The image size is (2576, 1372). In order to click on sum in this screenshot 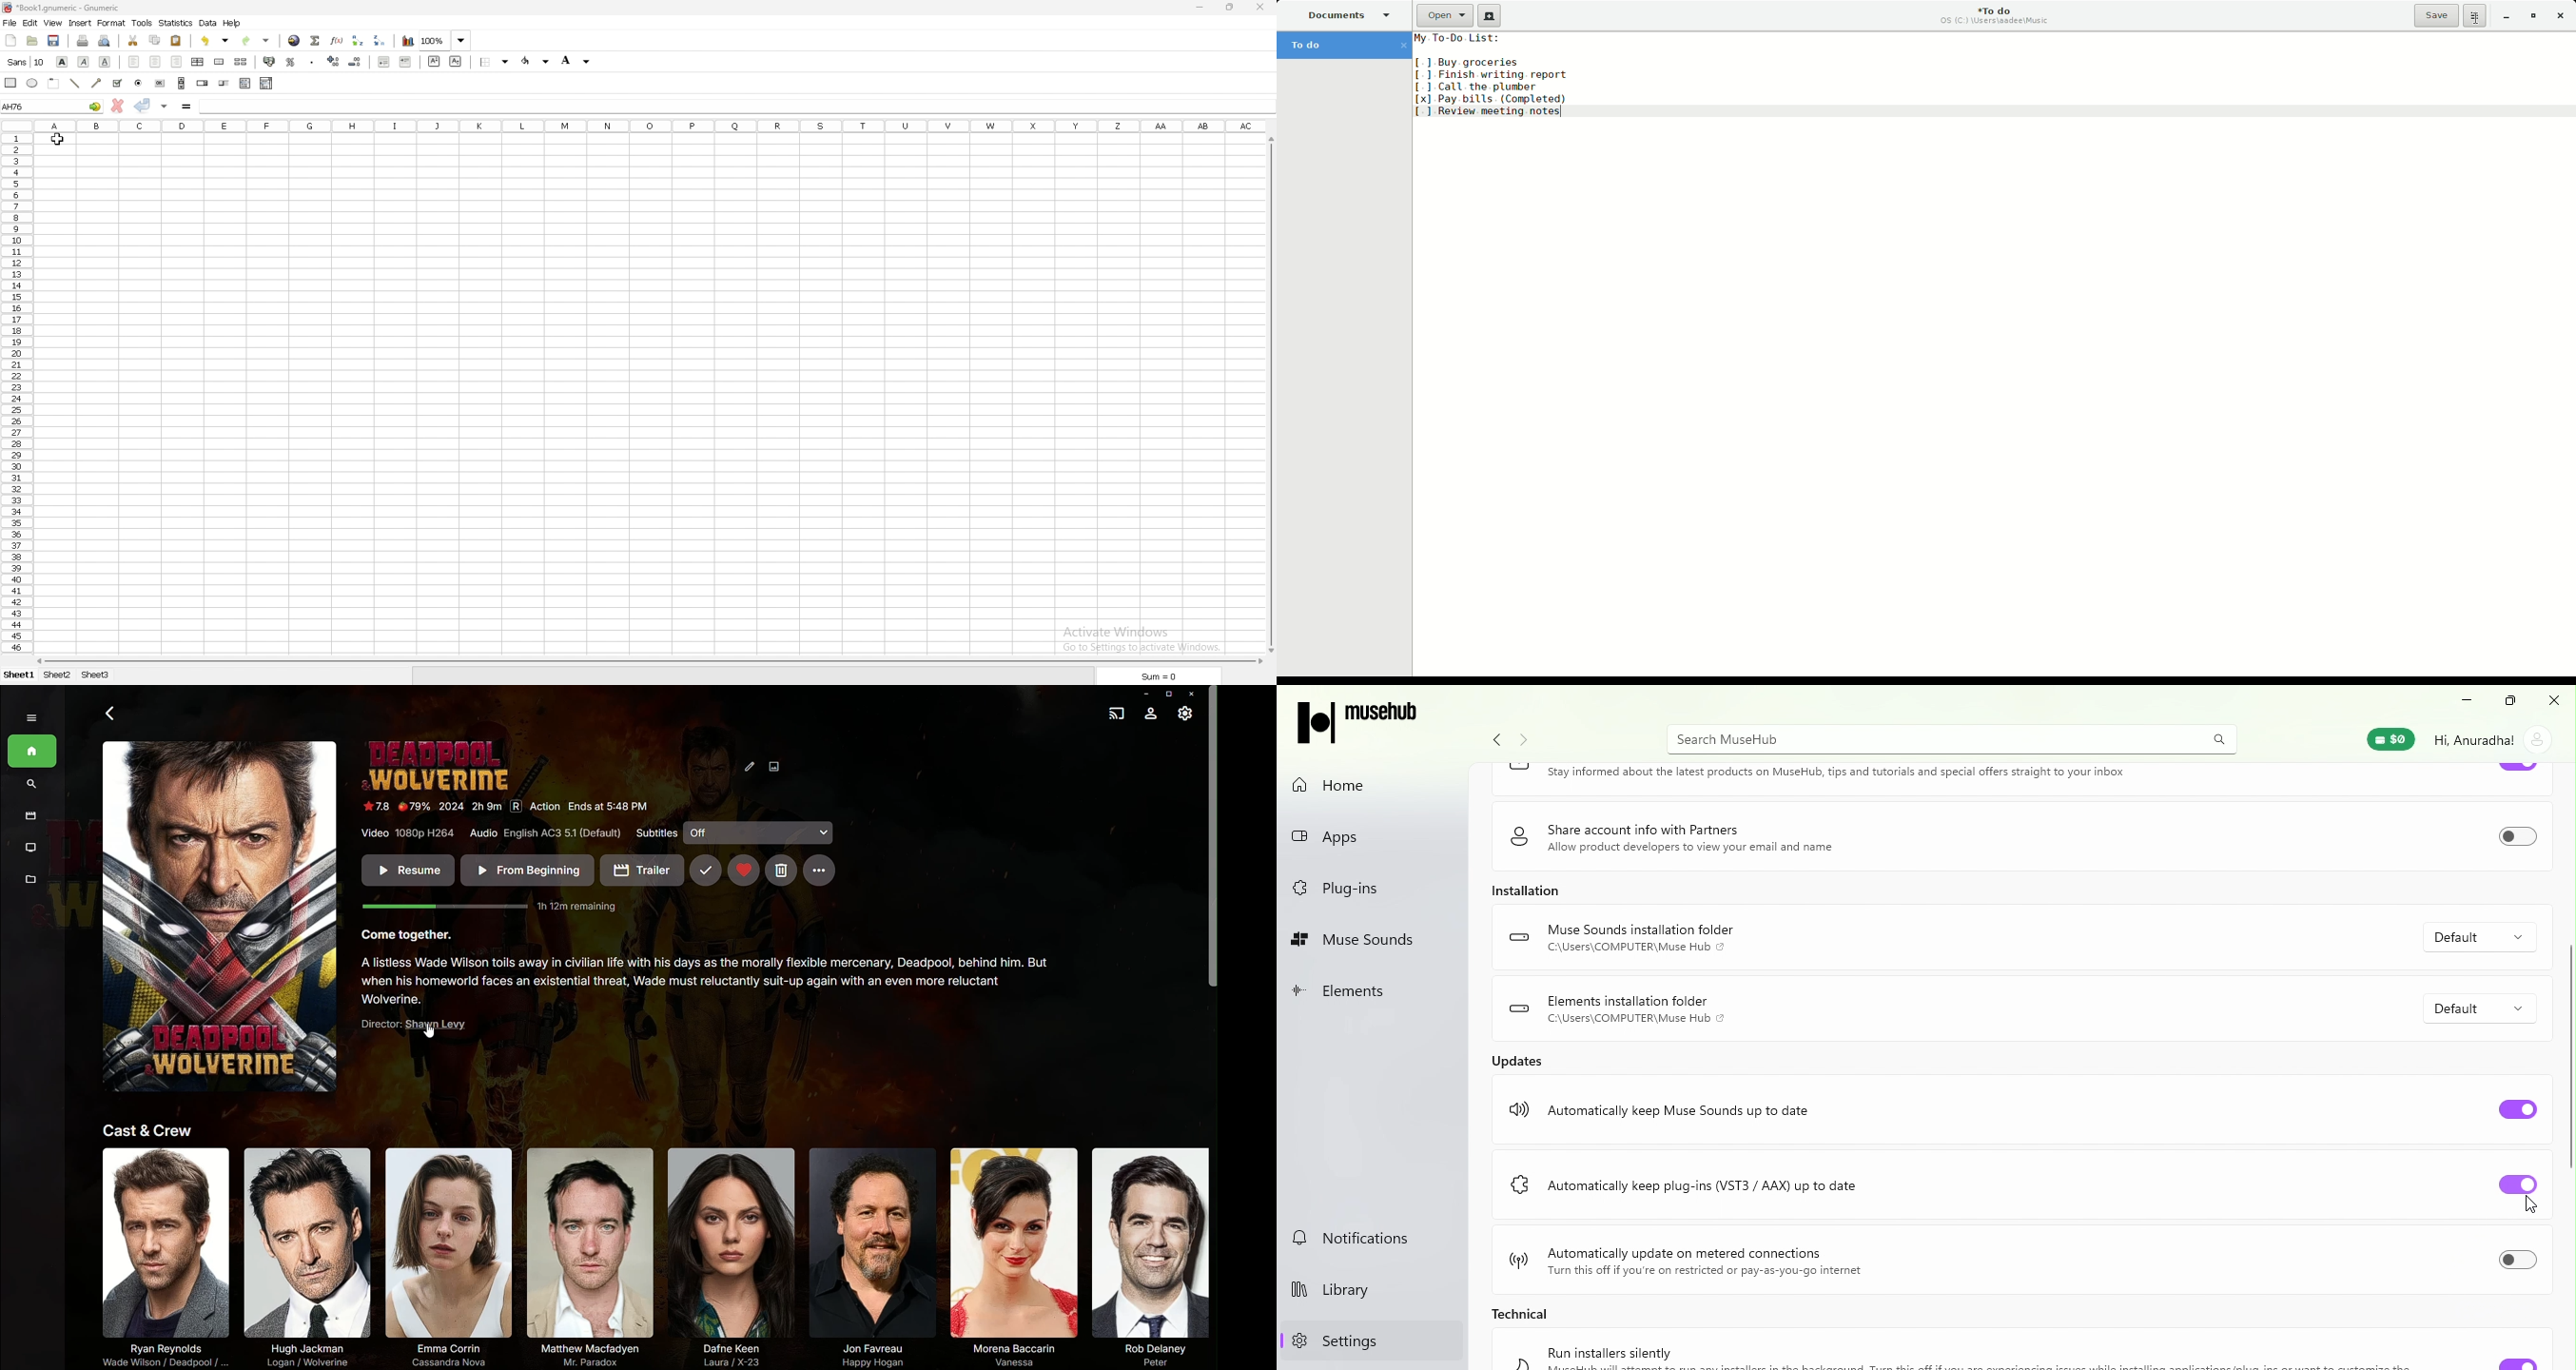, I will do `click(1158, 676)`.